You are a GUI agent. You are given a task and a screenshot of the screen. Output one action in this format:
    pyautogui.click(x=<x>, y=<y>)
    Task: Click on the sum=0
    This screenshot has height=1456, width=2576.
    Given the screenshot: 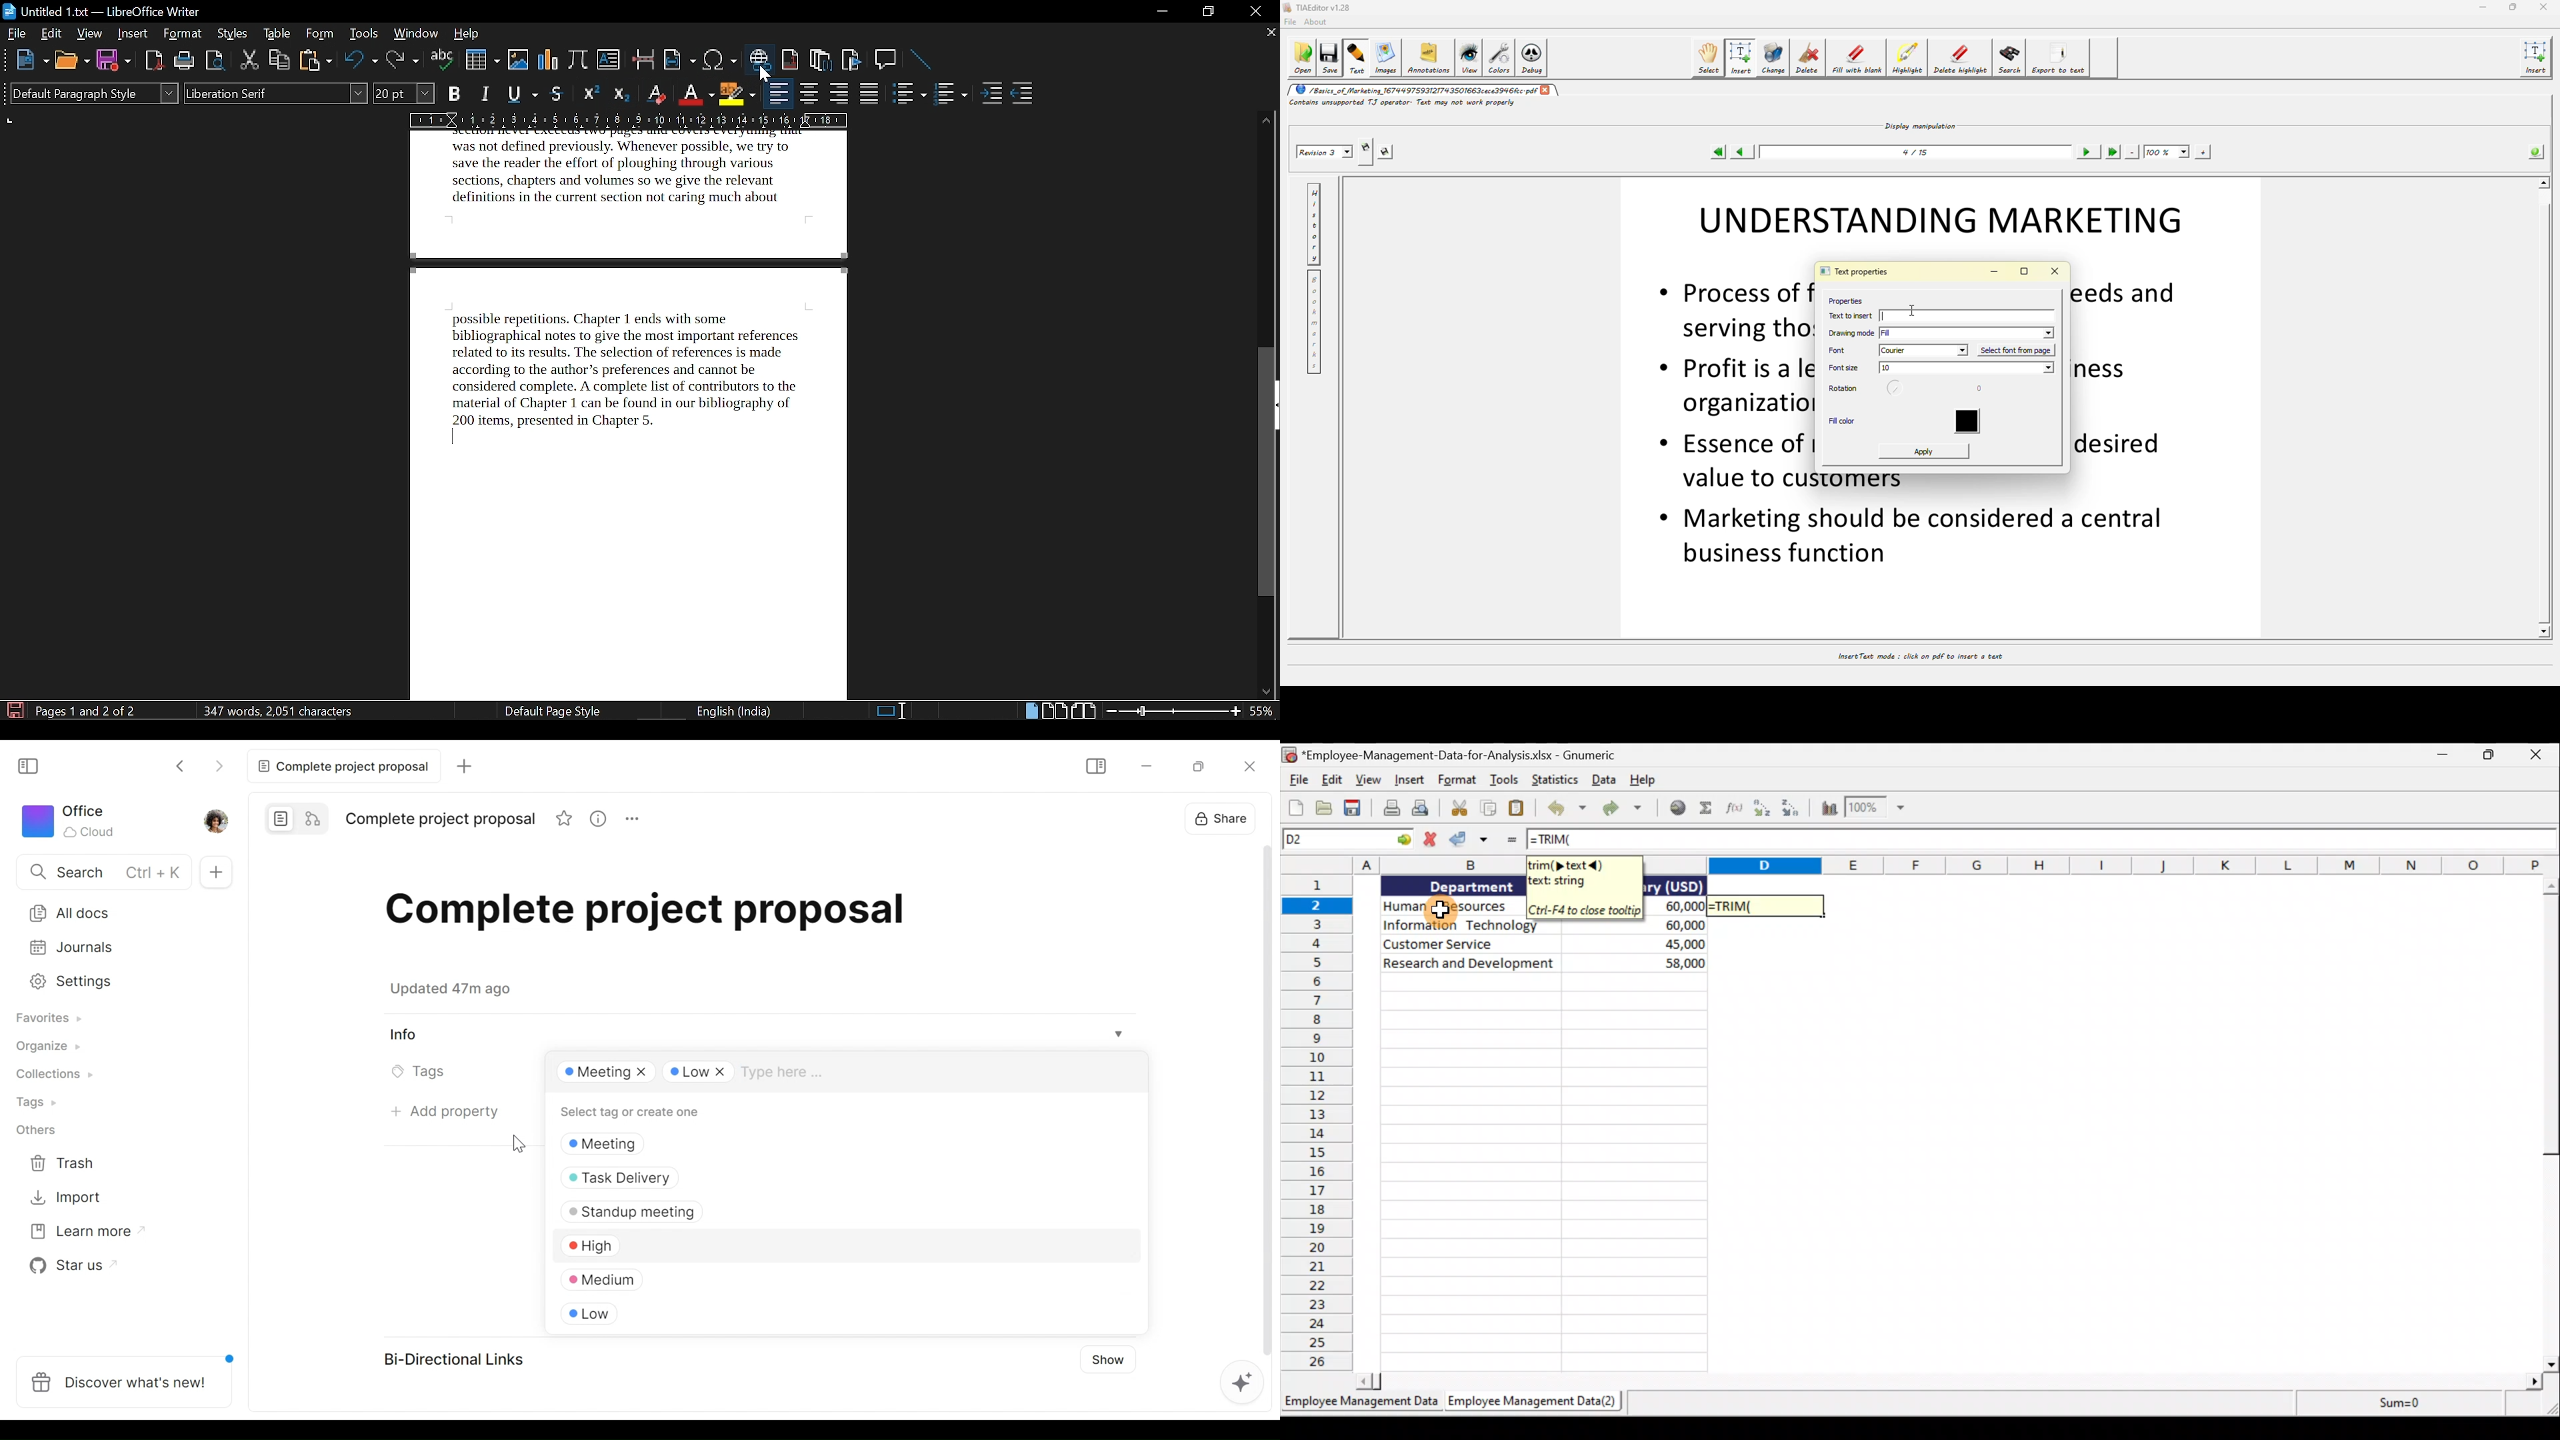 What is the action you would take?
    pyautogui.click(x=2391, y=1404)
    